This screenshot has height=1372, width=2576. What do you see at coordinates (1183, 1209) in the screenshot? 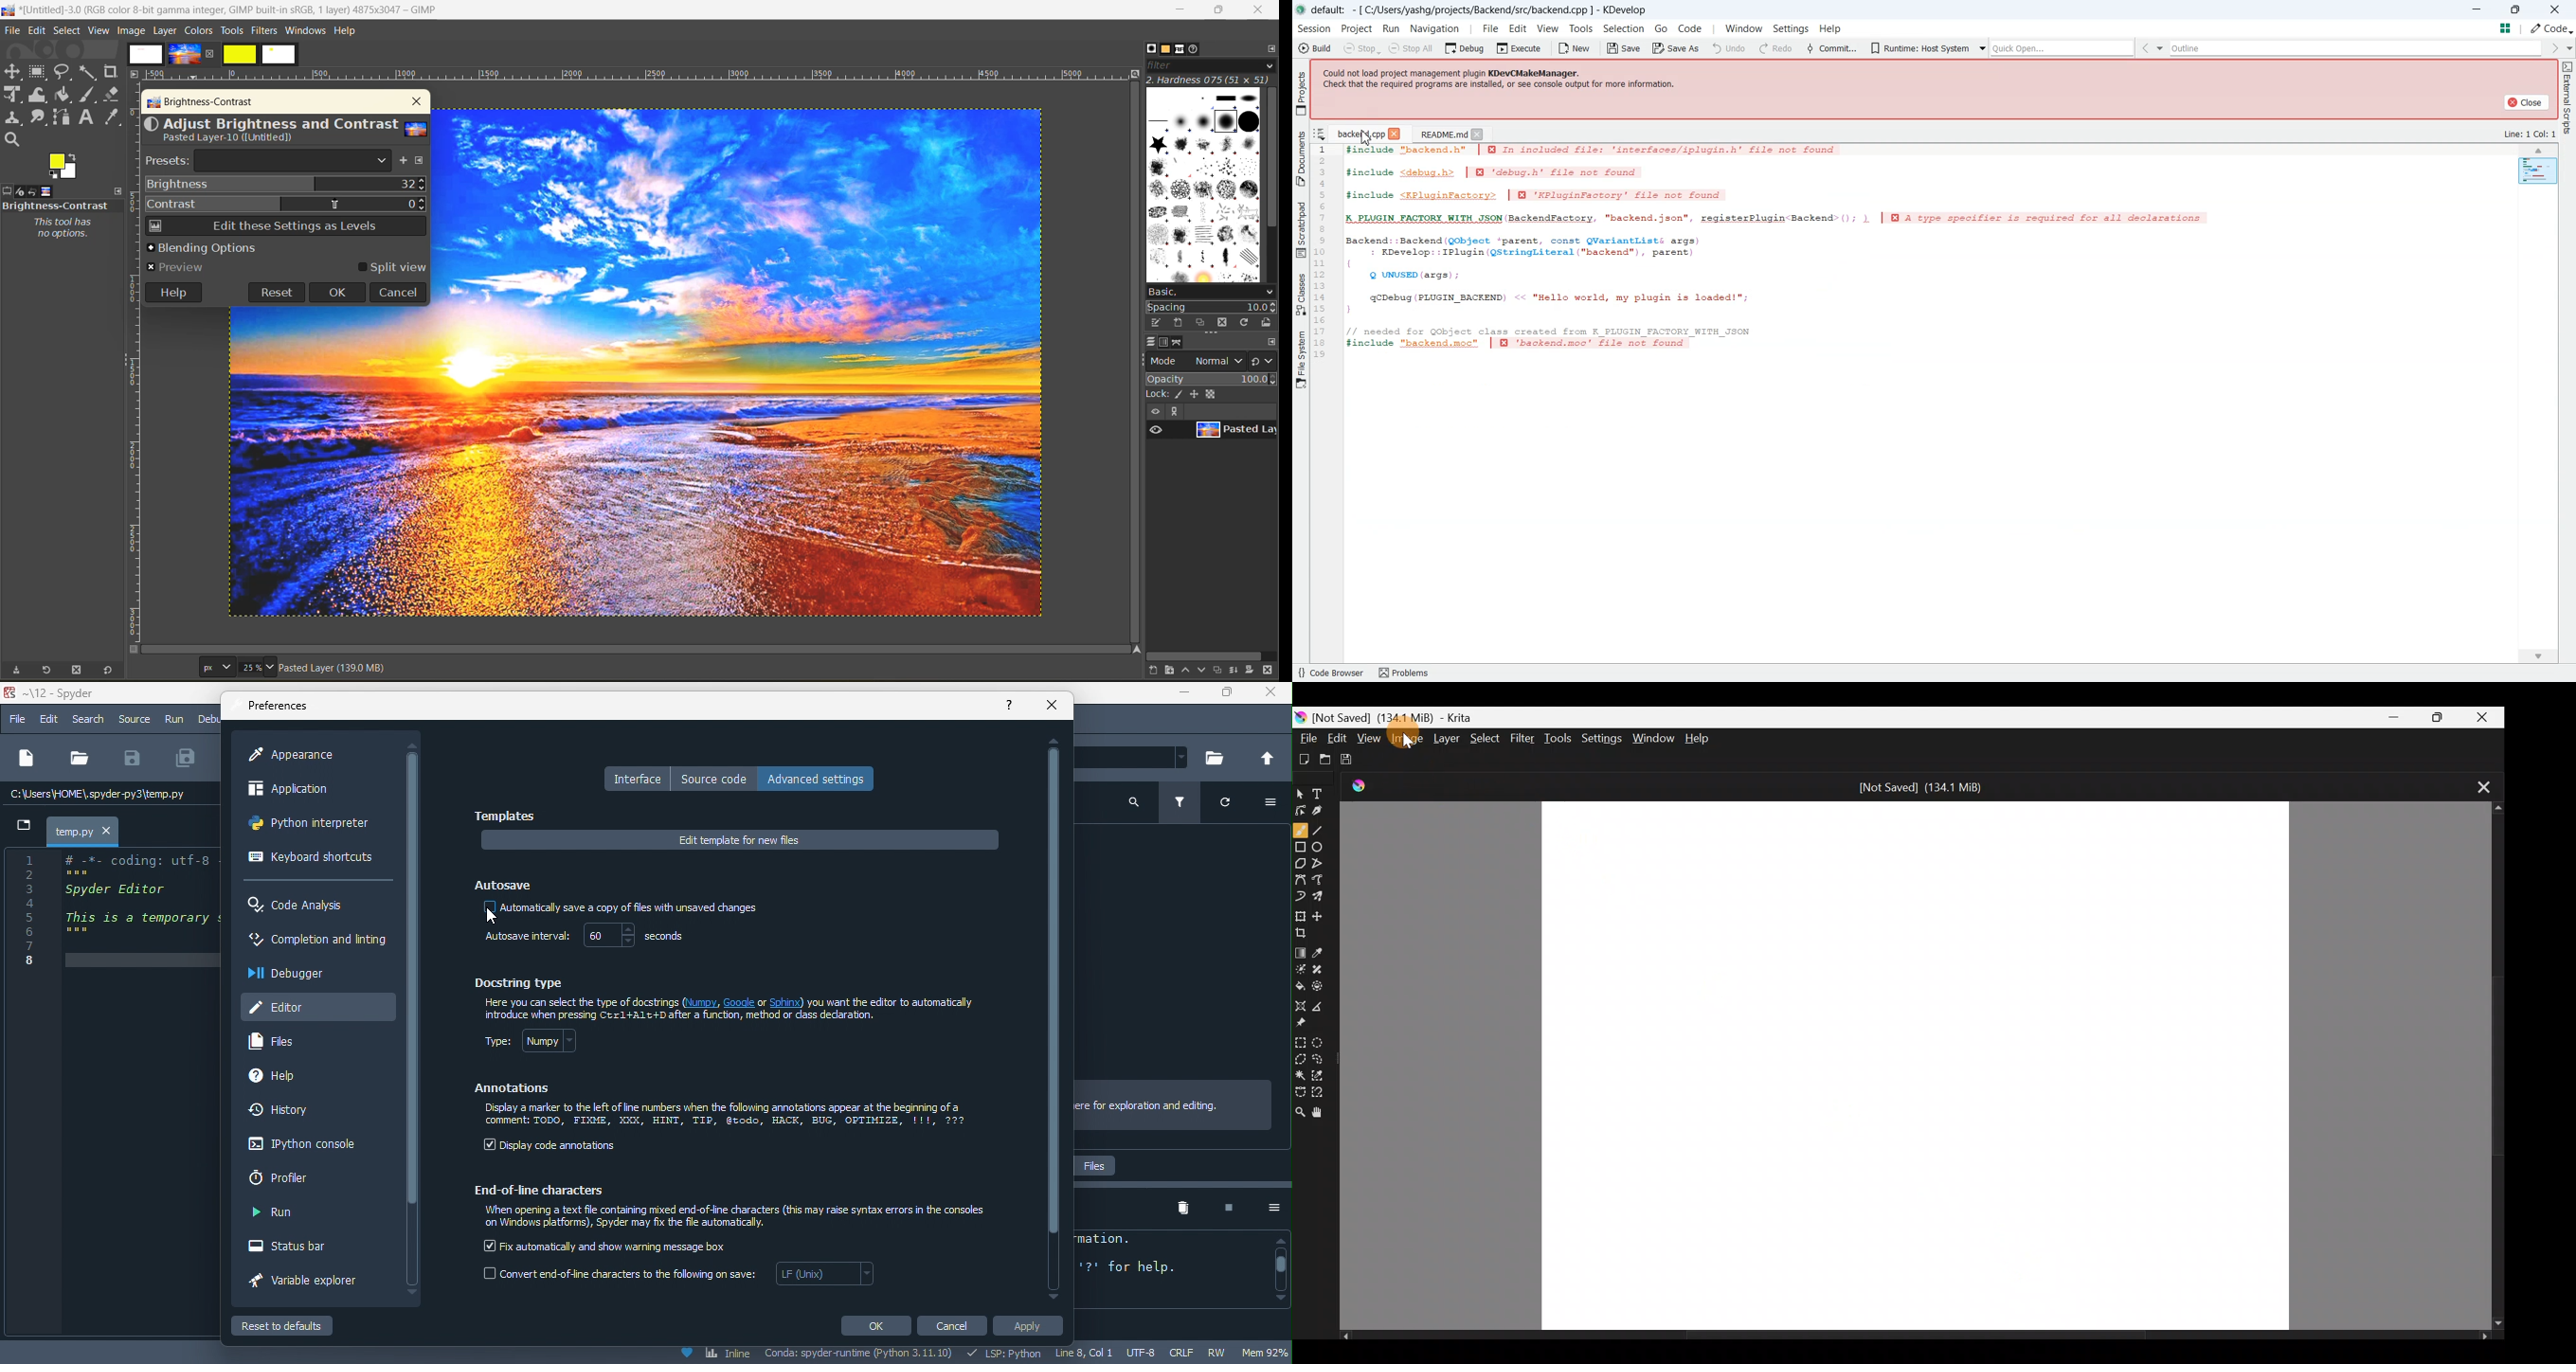
I see `remove all` at bounding box center [1183, 1209].